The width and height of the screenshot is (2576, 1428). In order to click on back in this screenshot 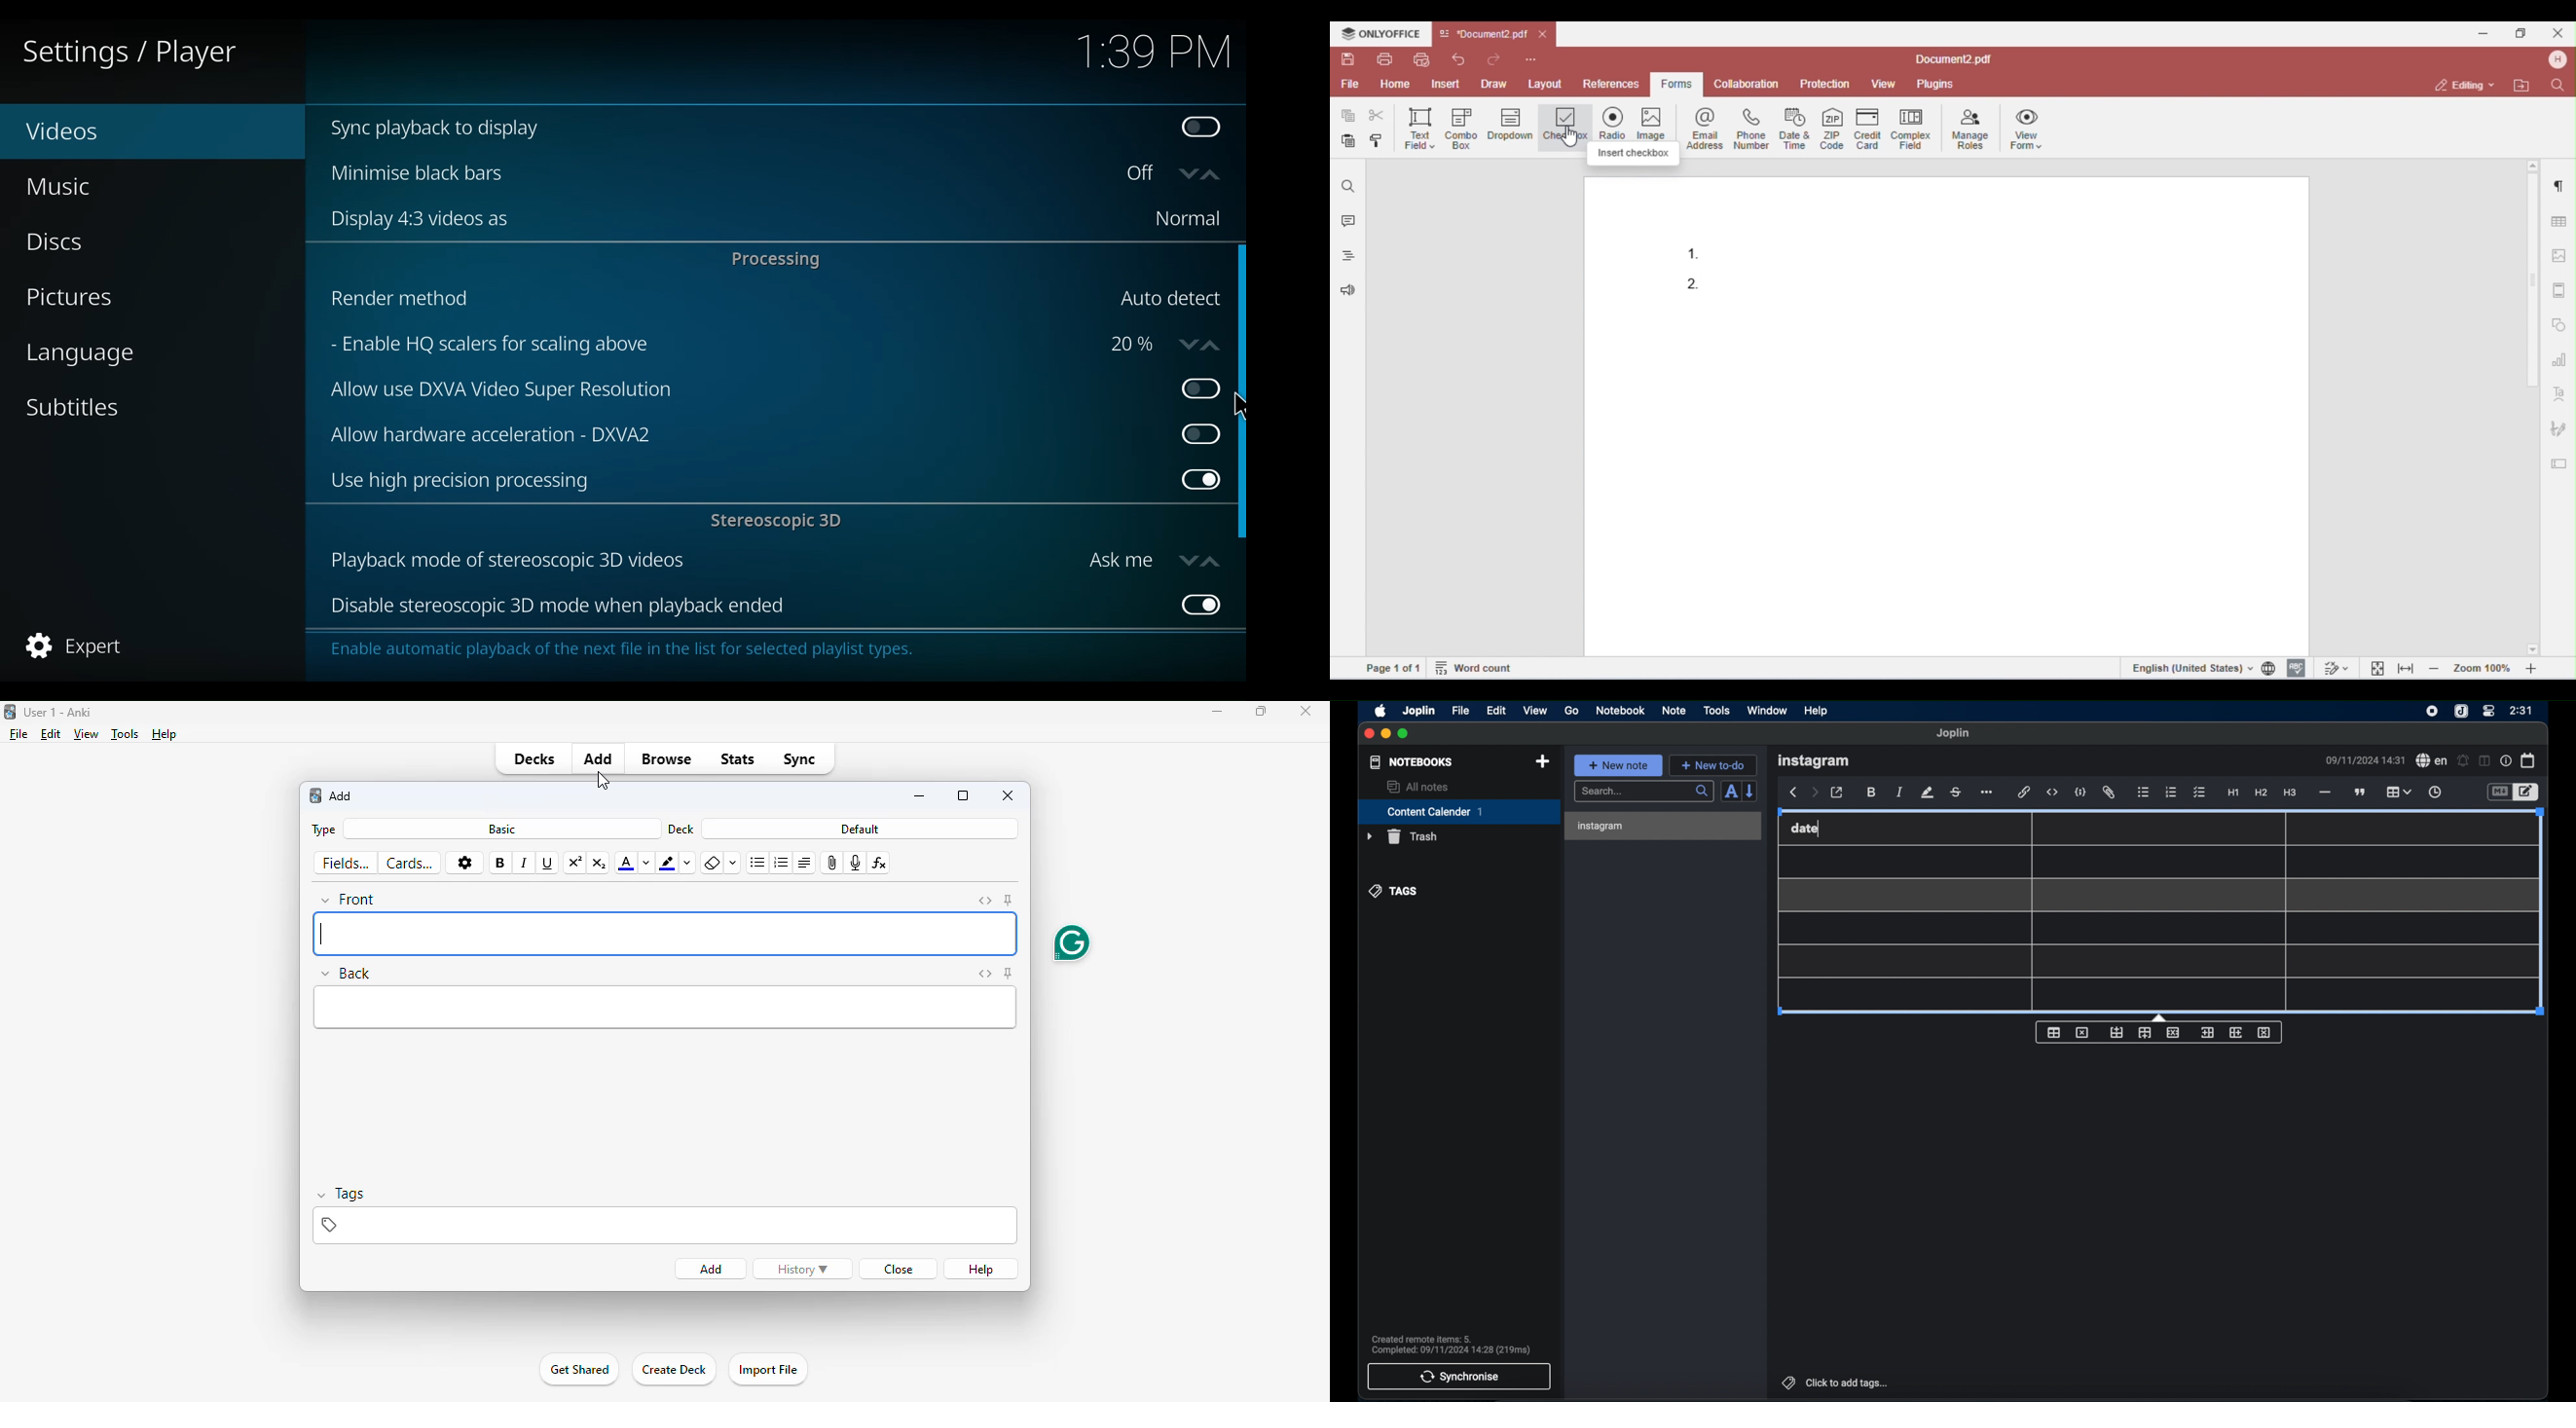, I will do `click(1791, 793)`.